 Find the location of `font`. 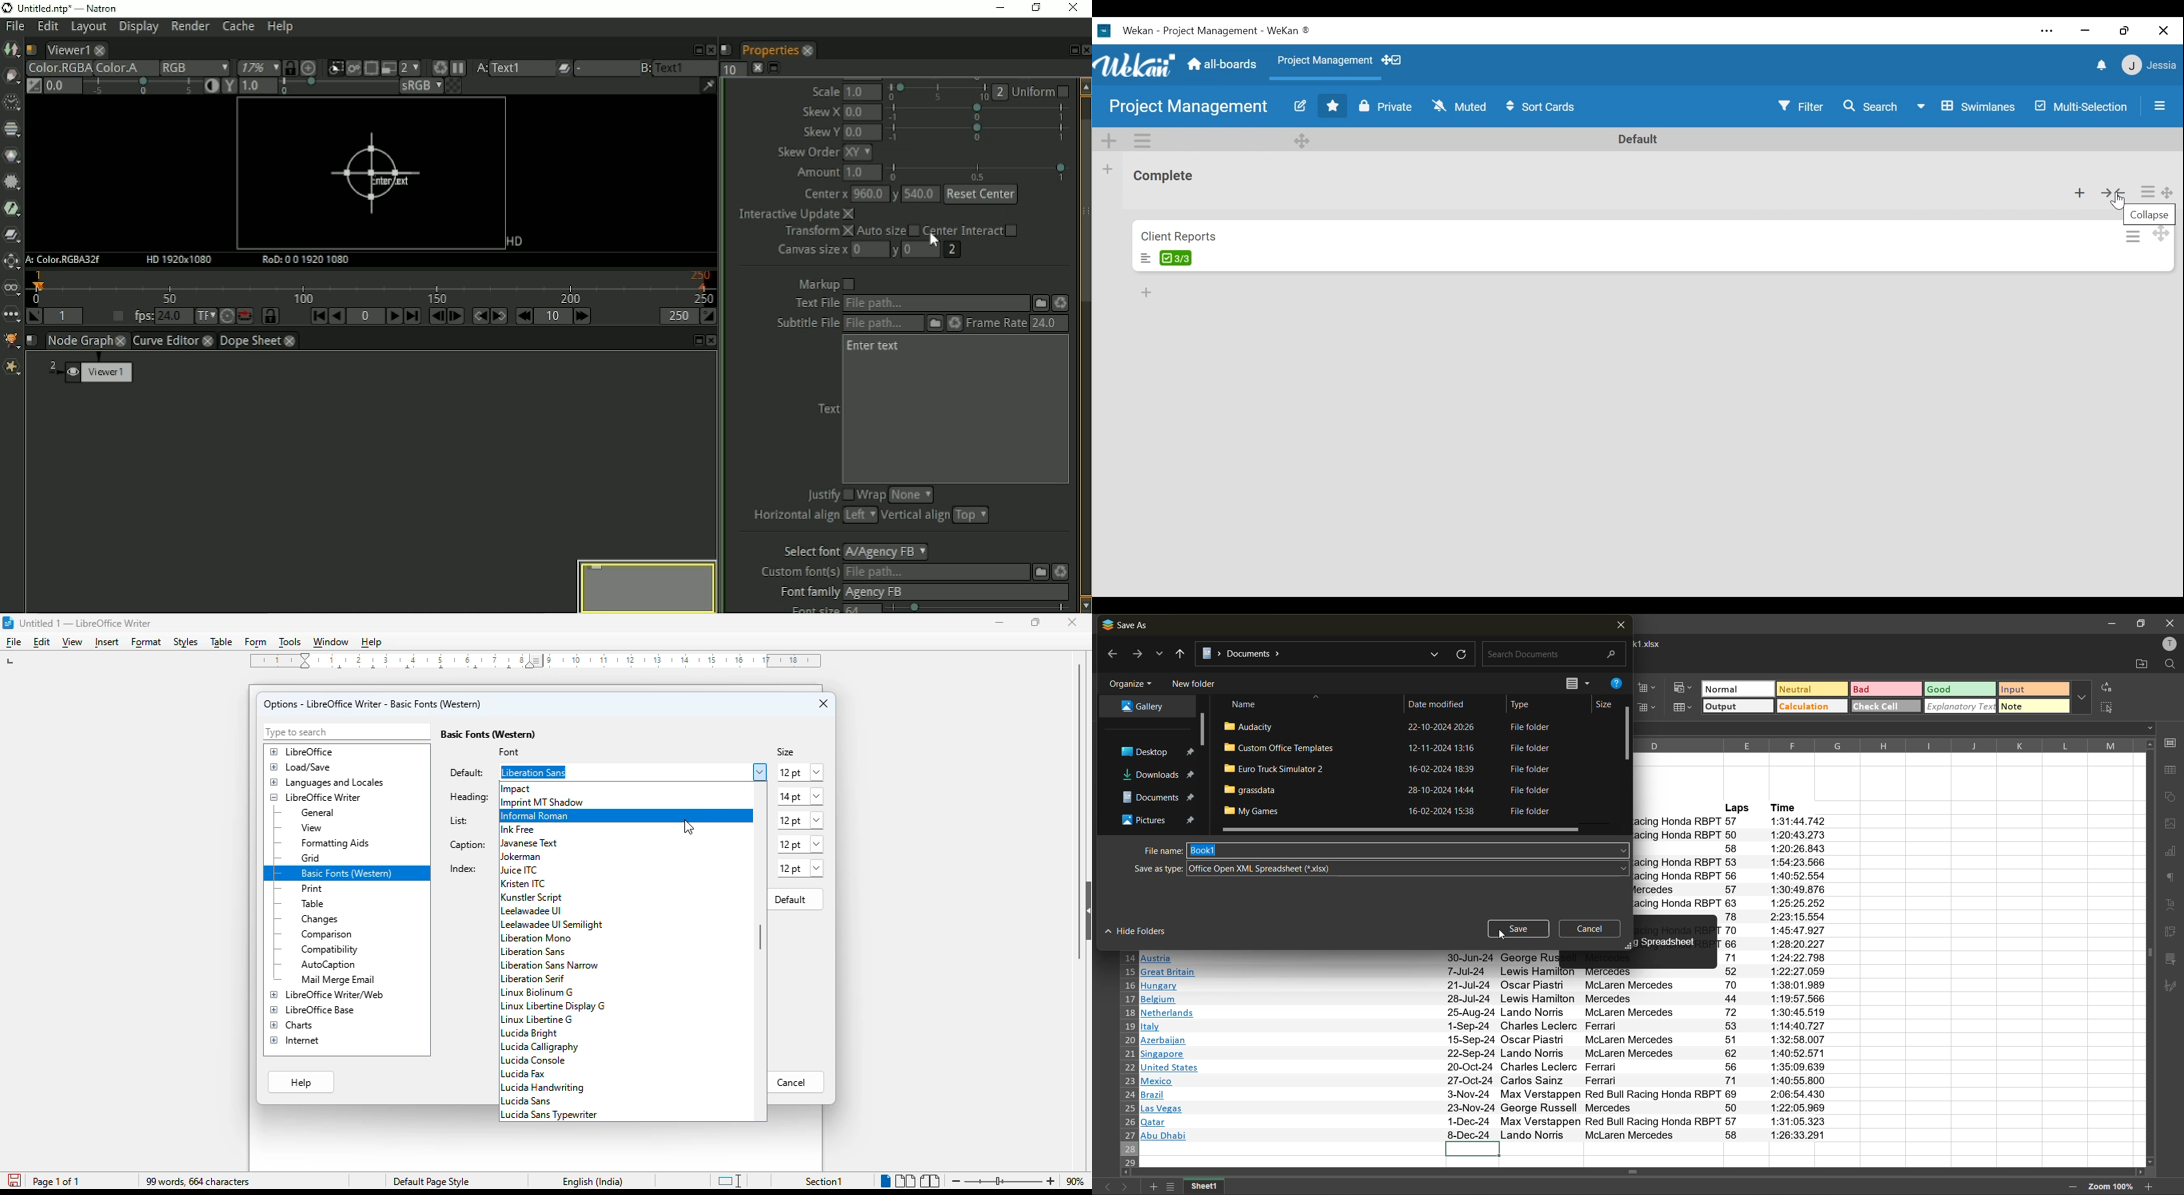

font is located at coordinates (512, 752).